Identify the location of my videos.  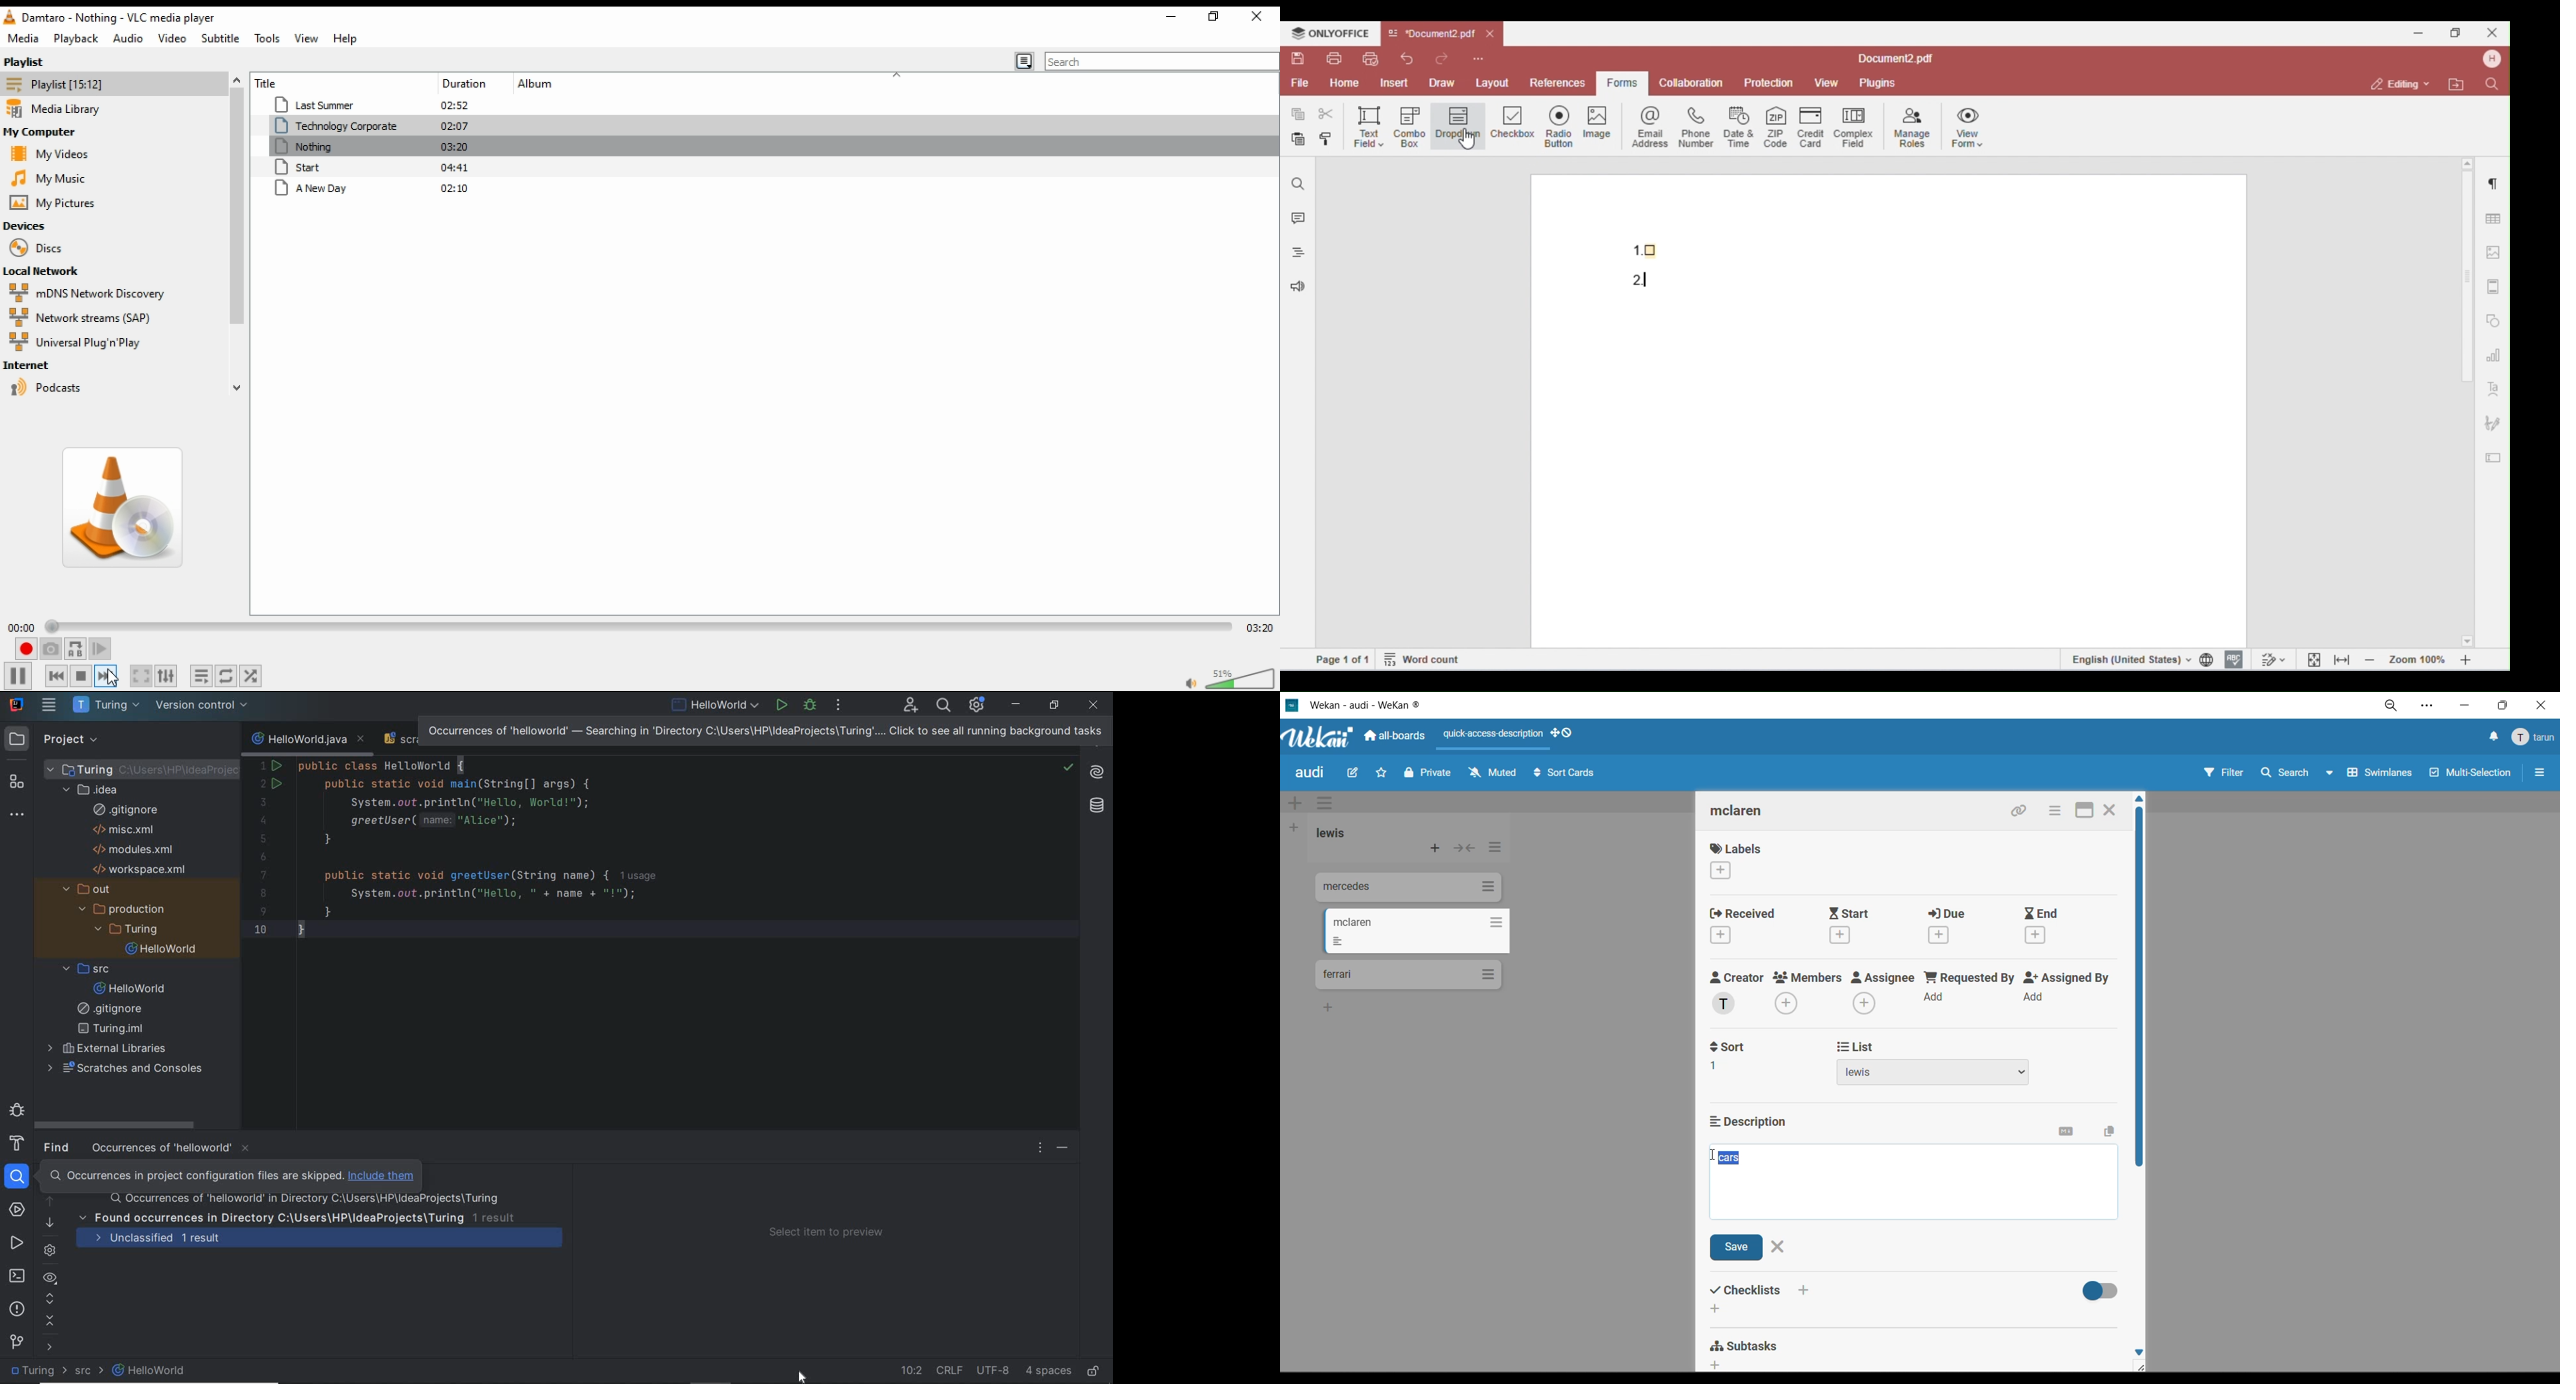
(48, 154).